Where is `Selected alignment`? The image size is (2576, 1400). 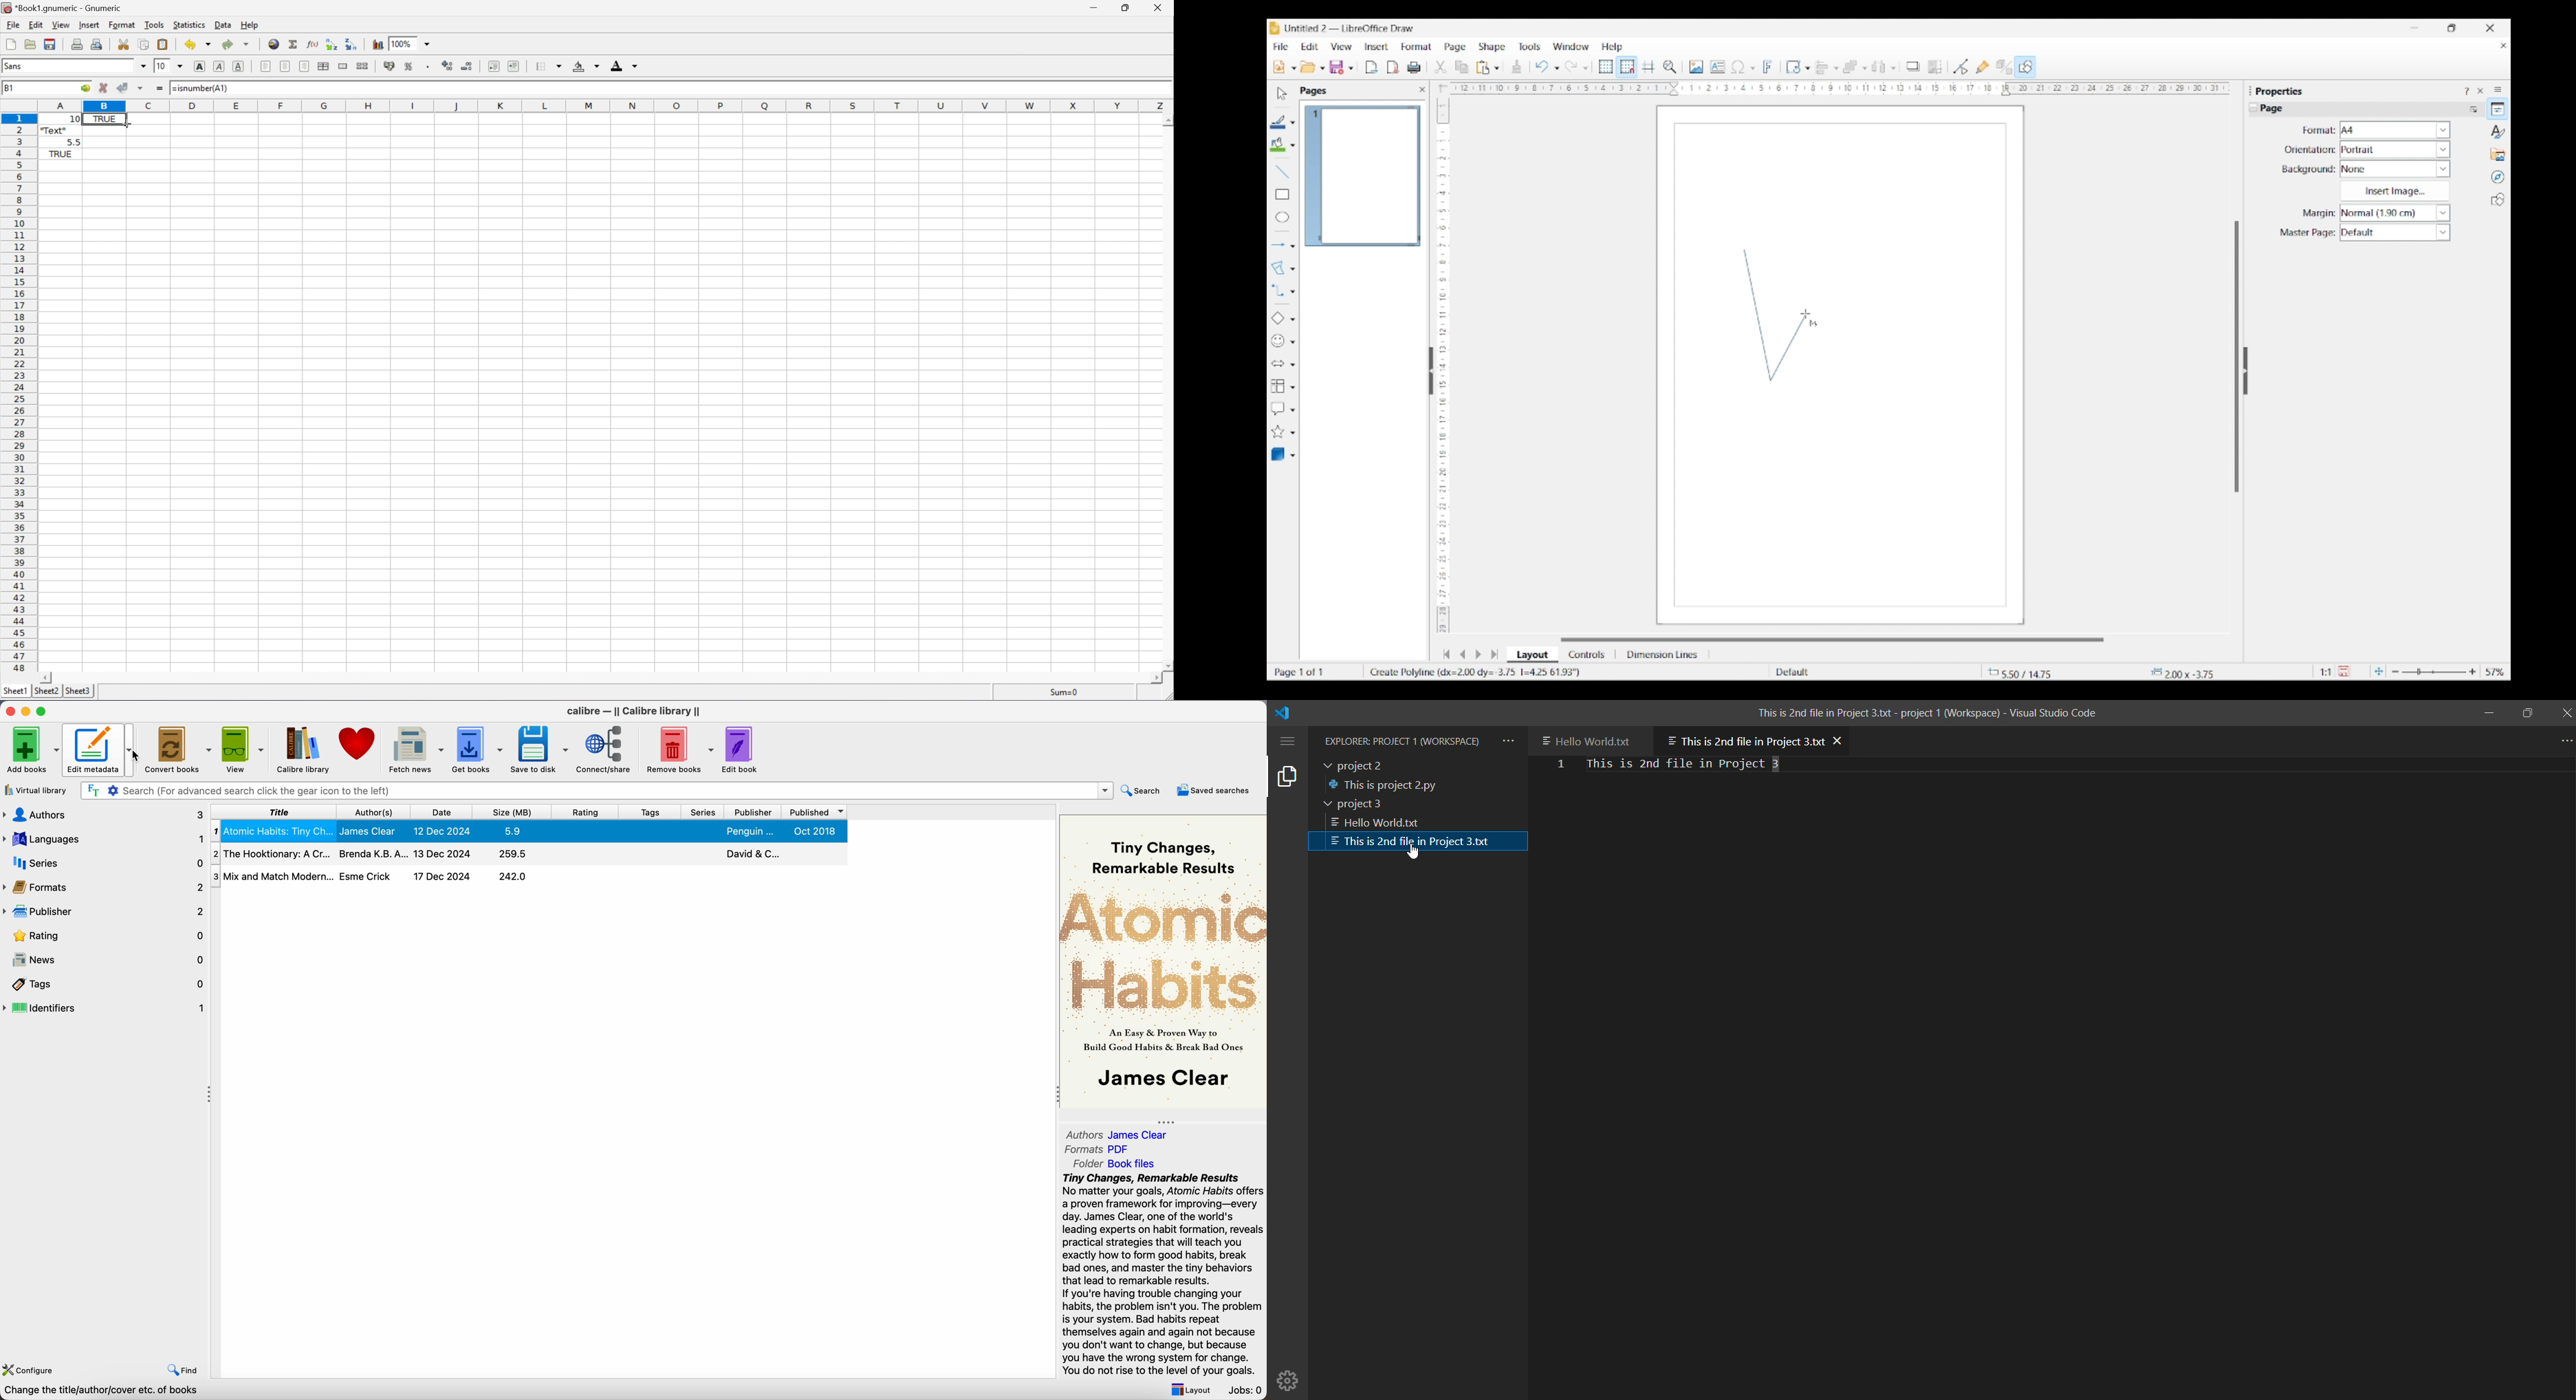
Selected alignment is located at coordinates (1822, 66).